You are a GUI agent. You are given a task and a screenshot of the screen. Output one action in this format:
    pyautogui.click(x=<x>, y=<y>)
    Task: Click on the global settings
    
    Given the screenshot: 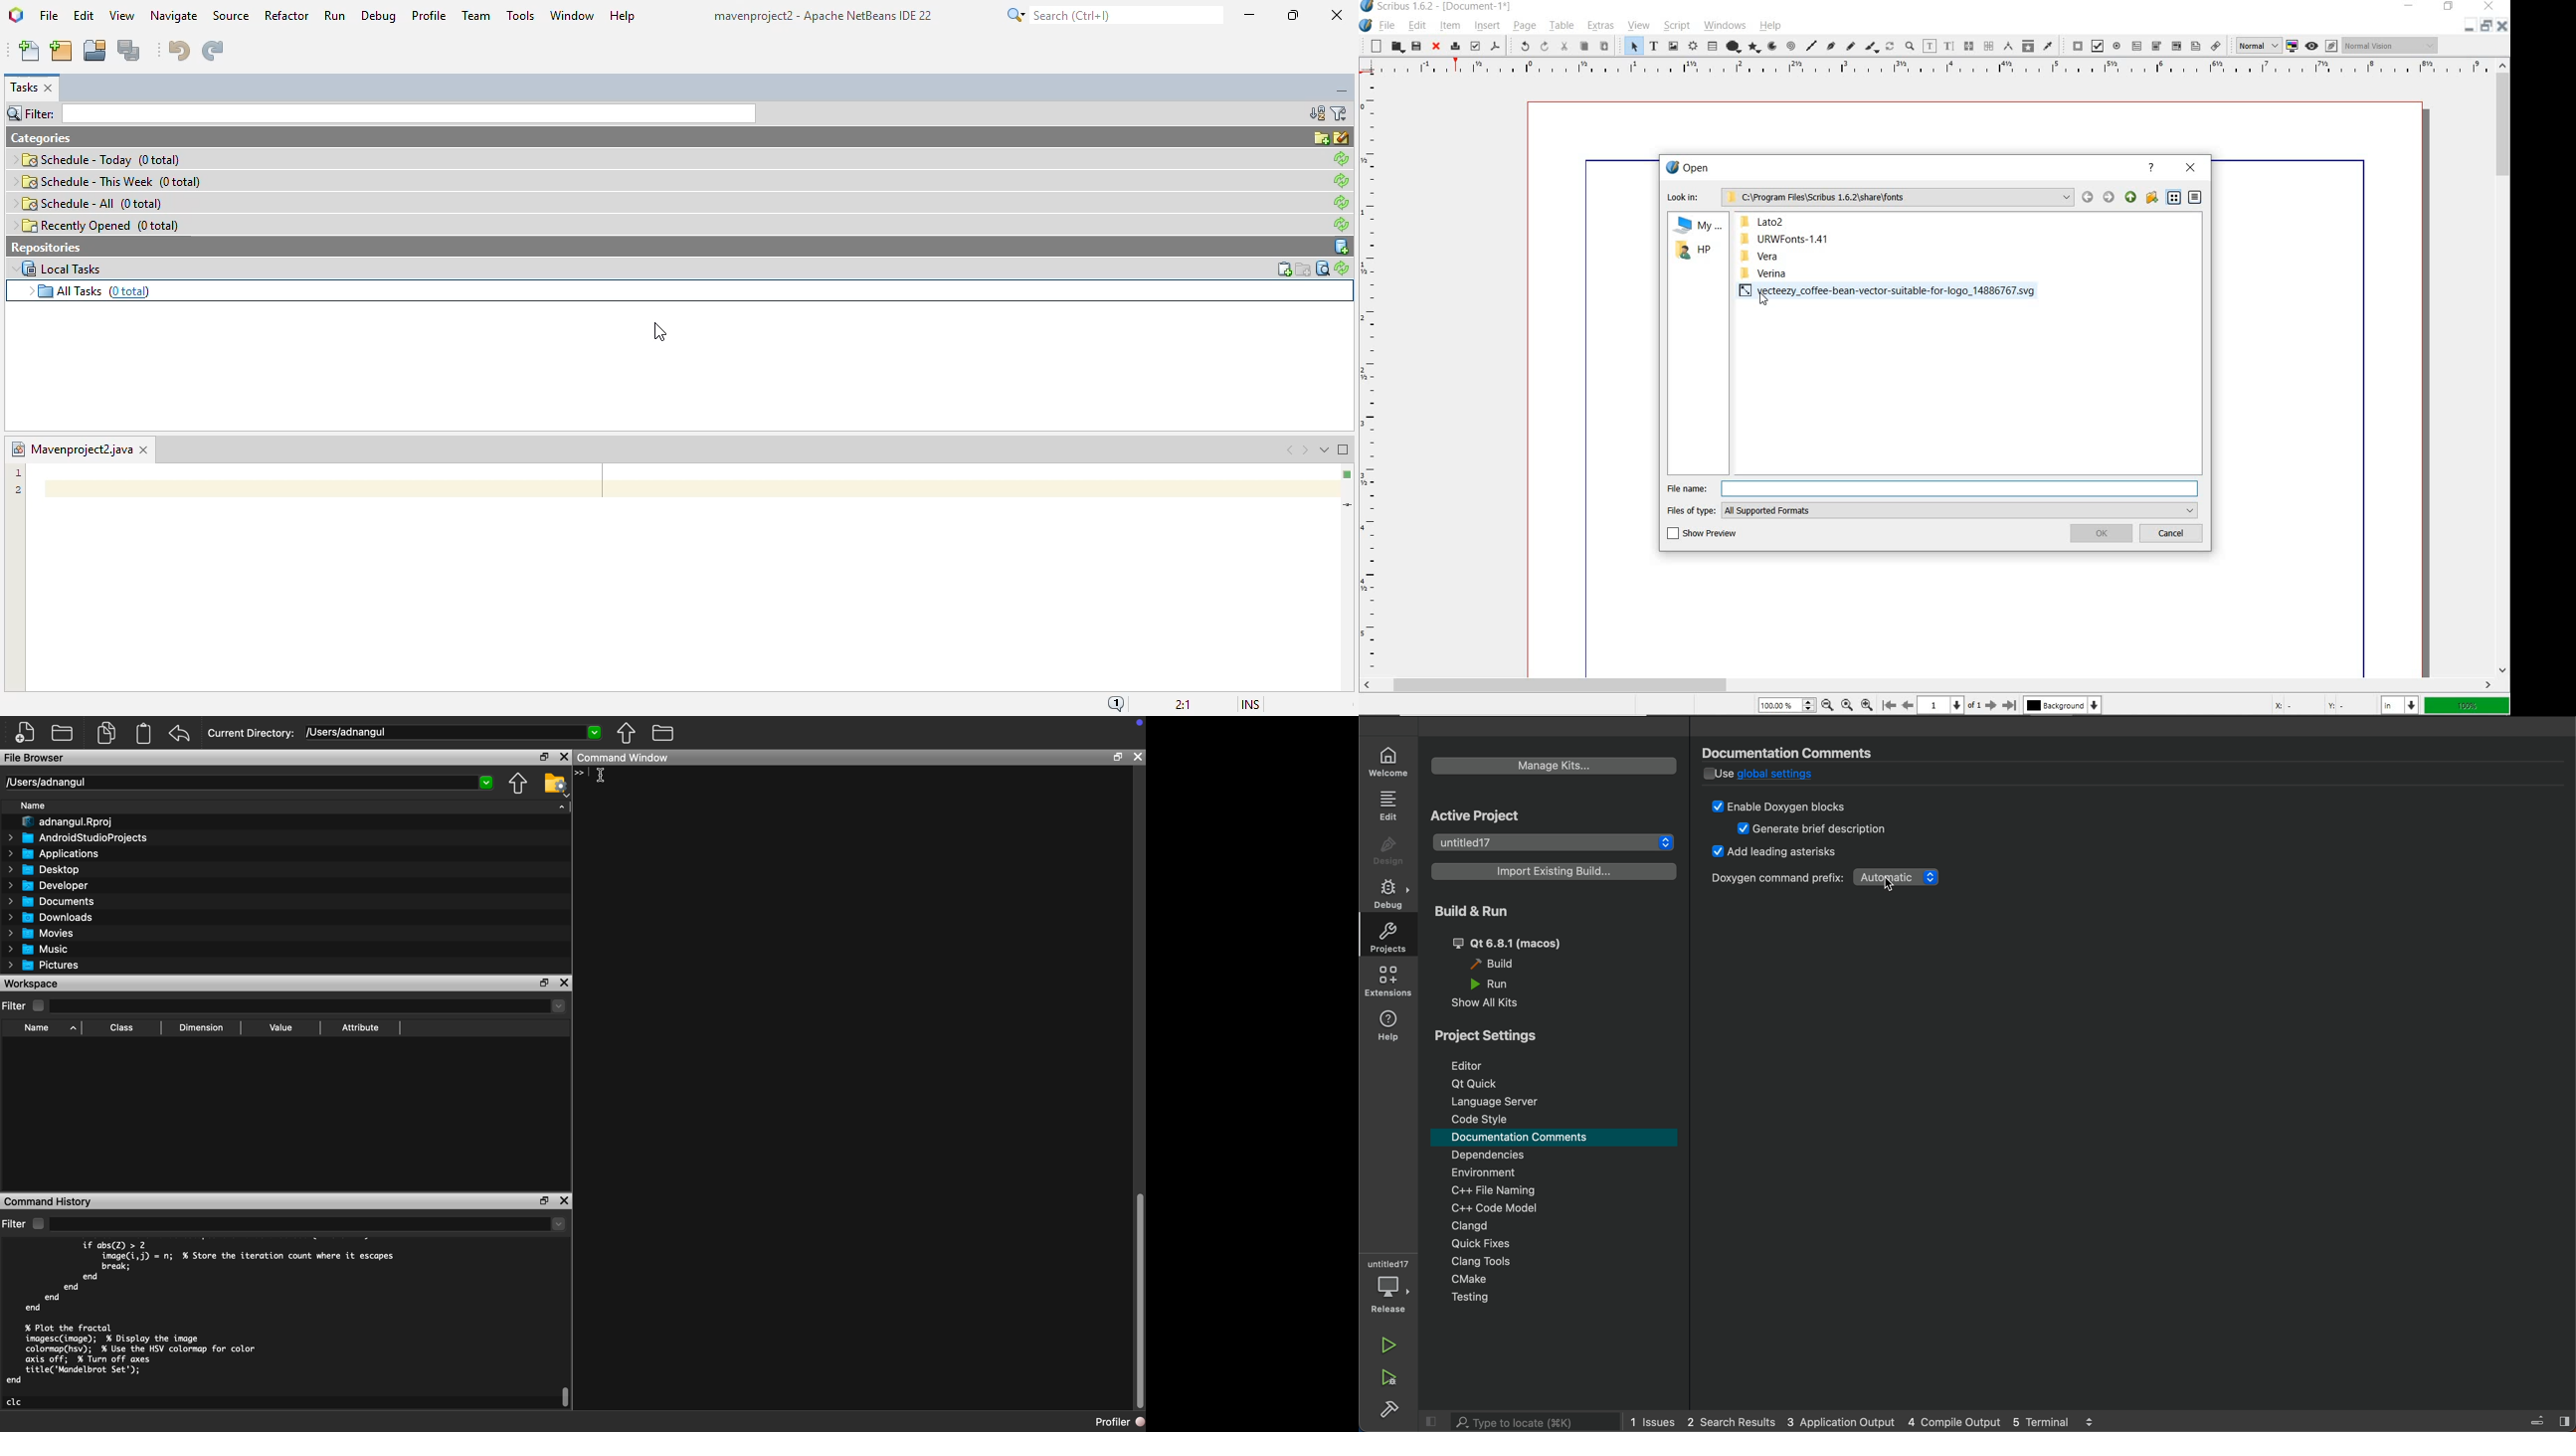 What is the action you would take?
    pyautogui.click(x=1791, y=776)
    